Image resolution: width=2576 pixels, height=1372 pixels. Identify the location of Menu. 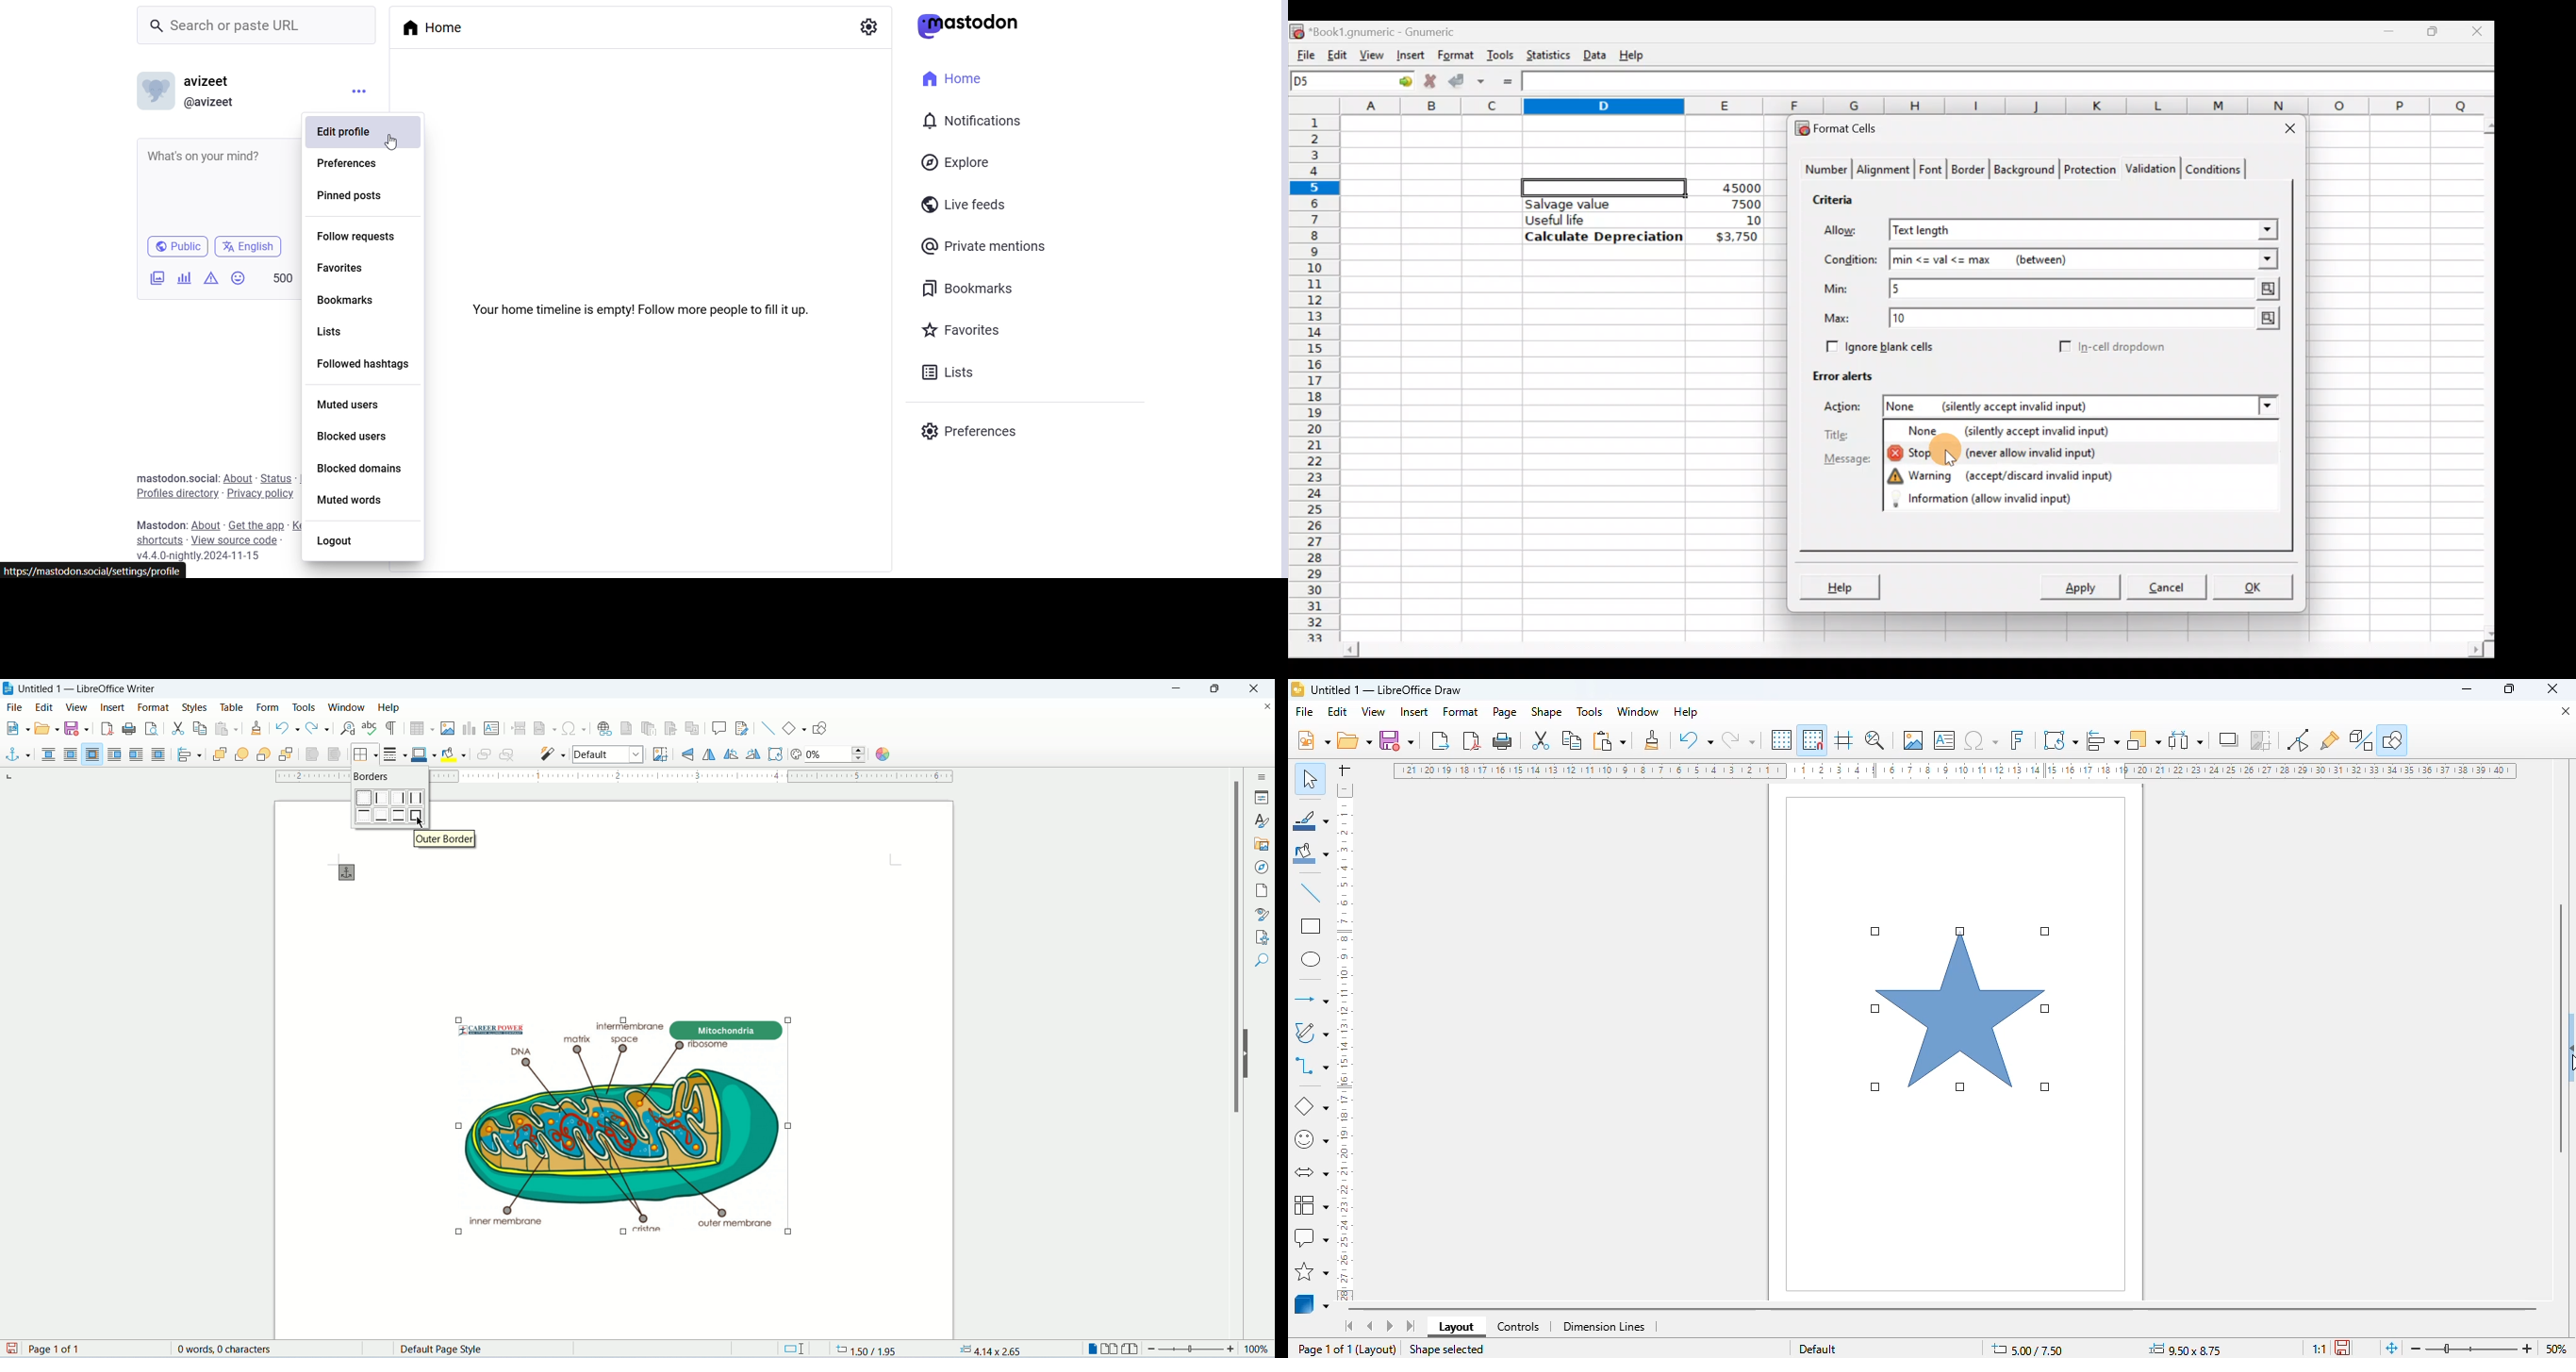
(360, 92).